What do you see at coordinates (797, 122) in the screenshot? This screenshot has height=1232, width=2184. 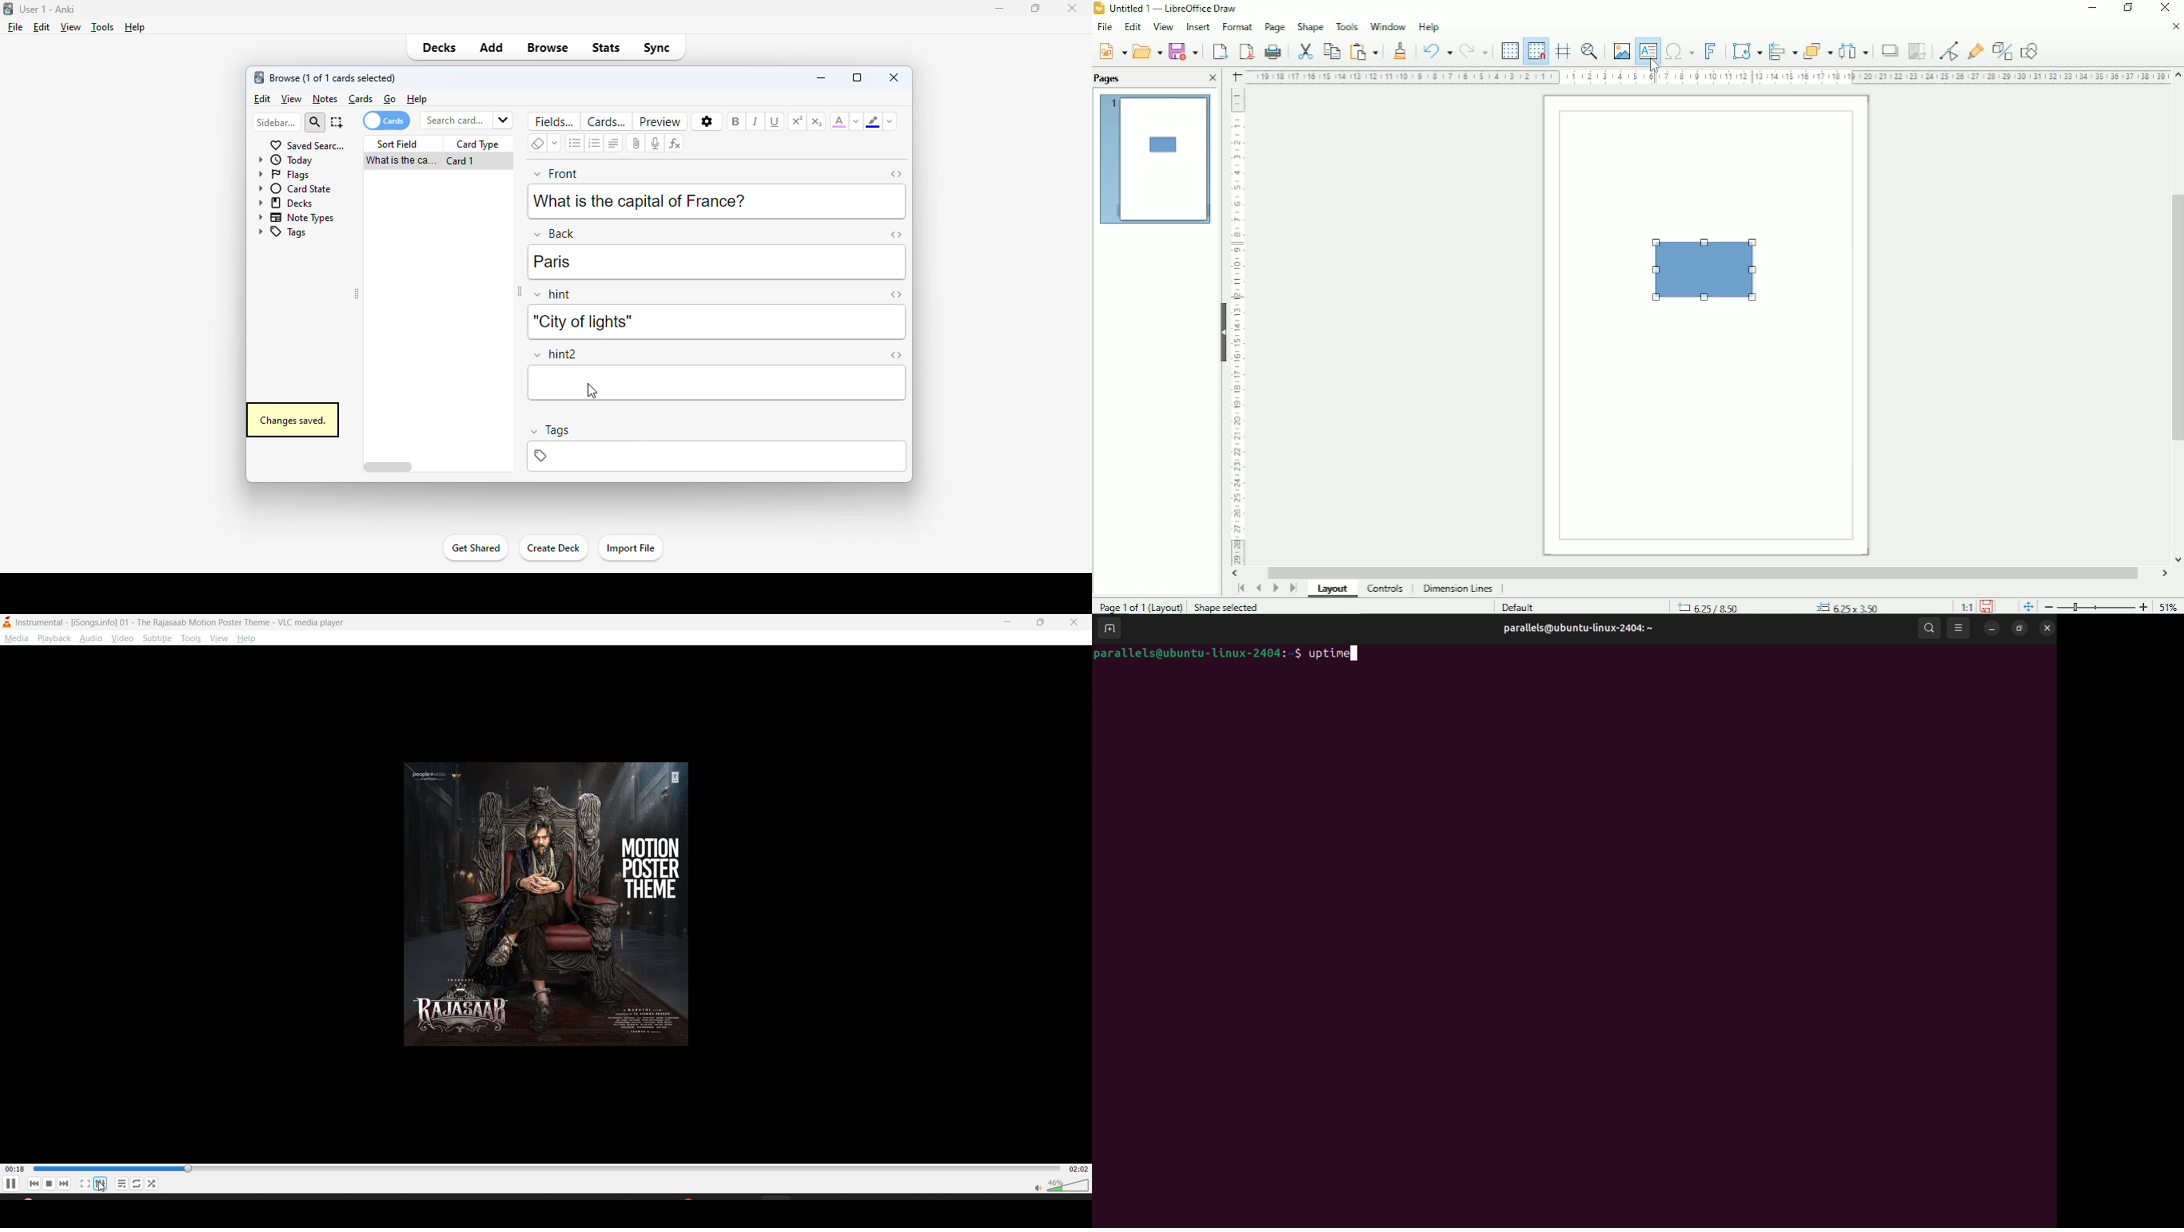 I see `superscript` at bounding box center [797, 122].